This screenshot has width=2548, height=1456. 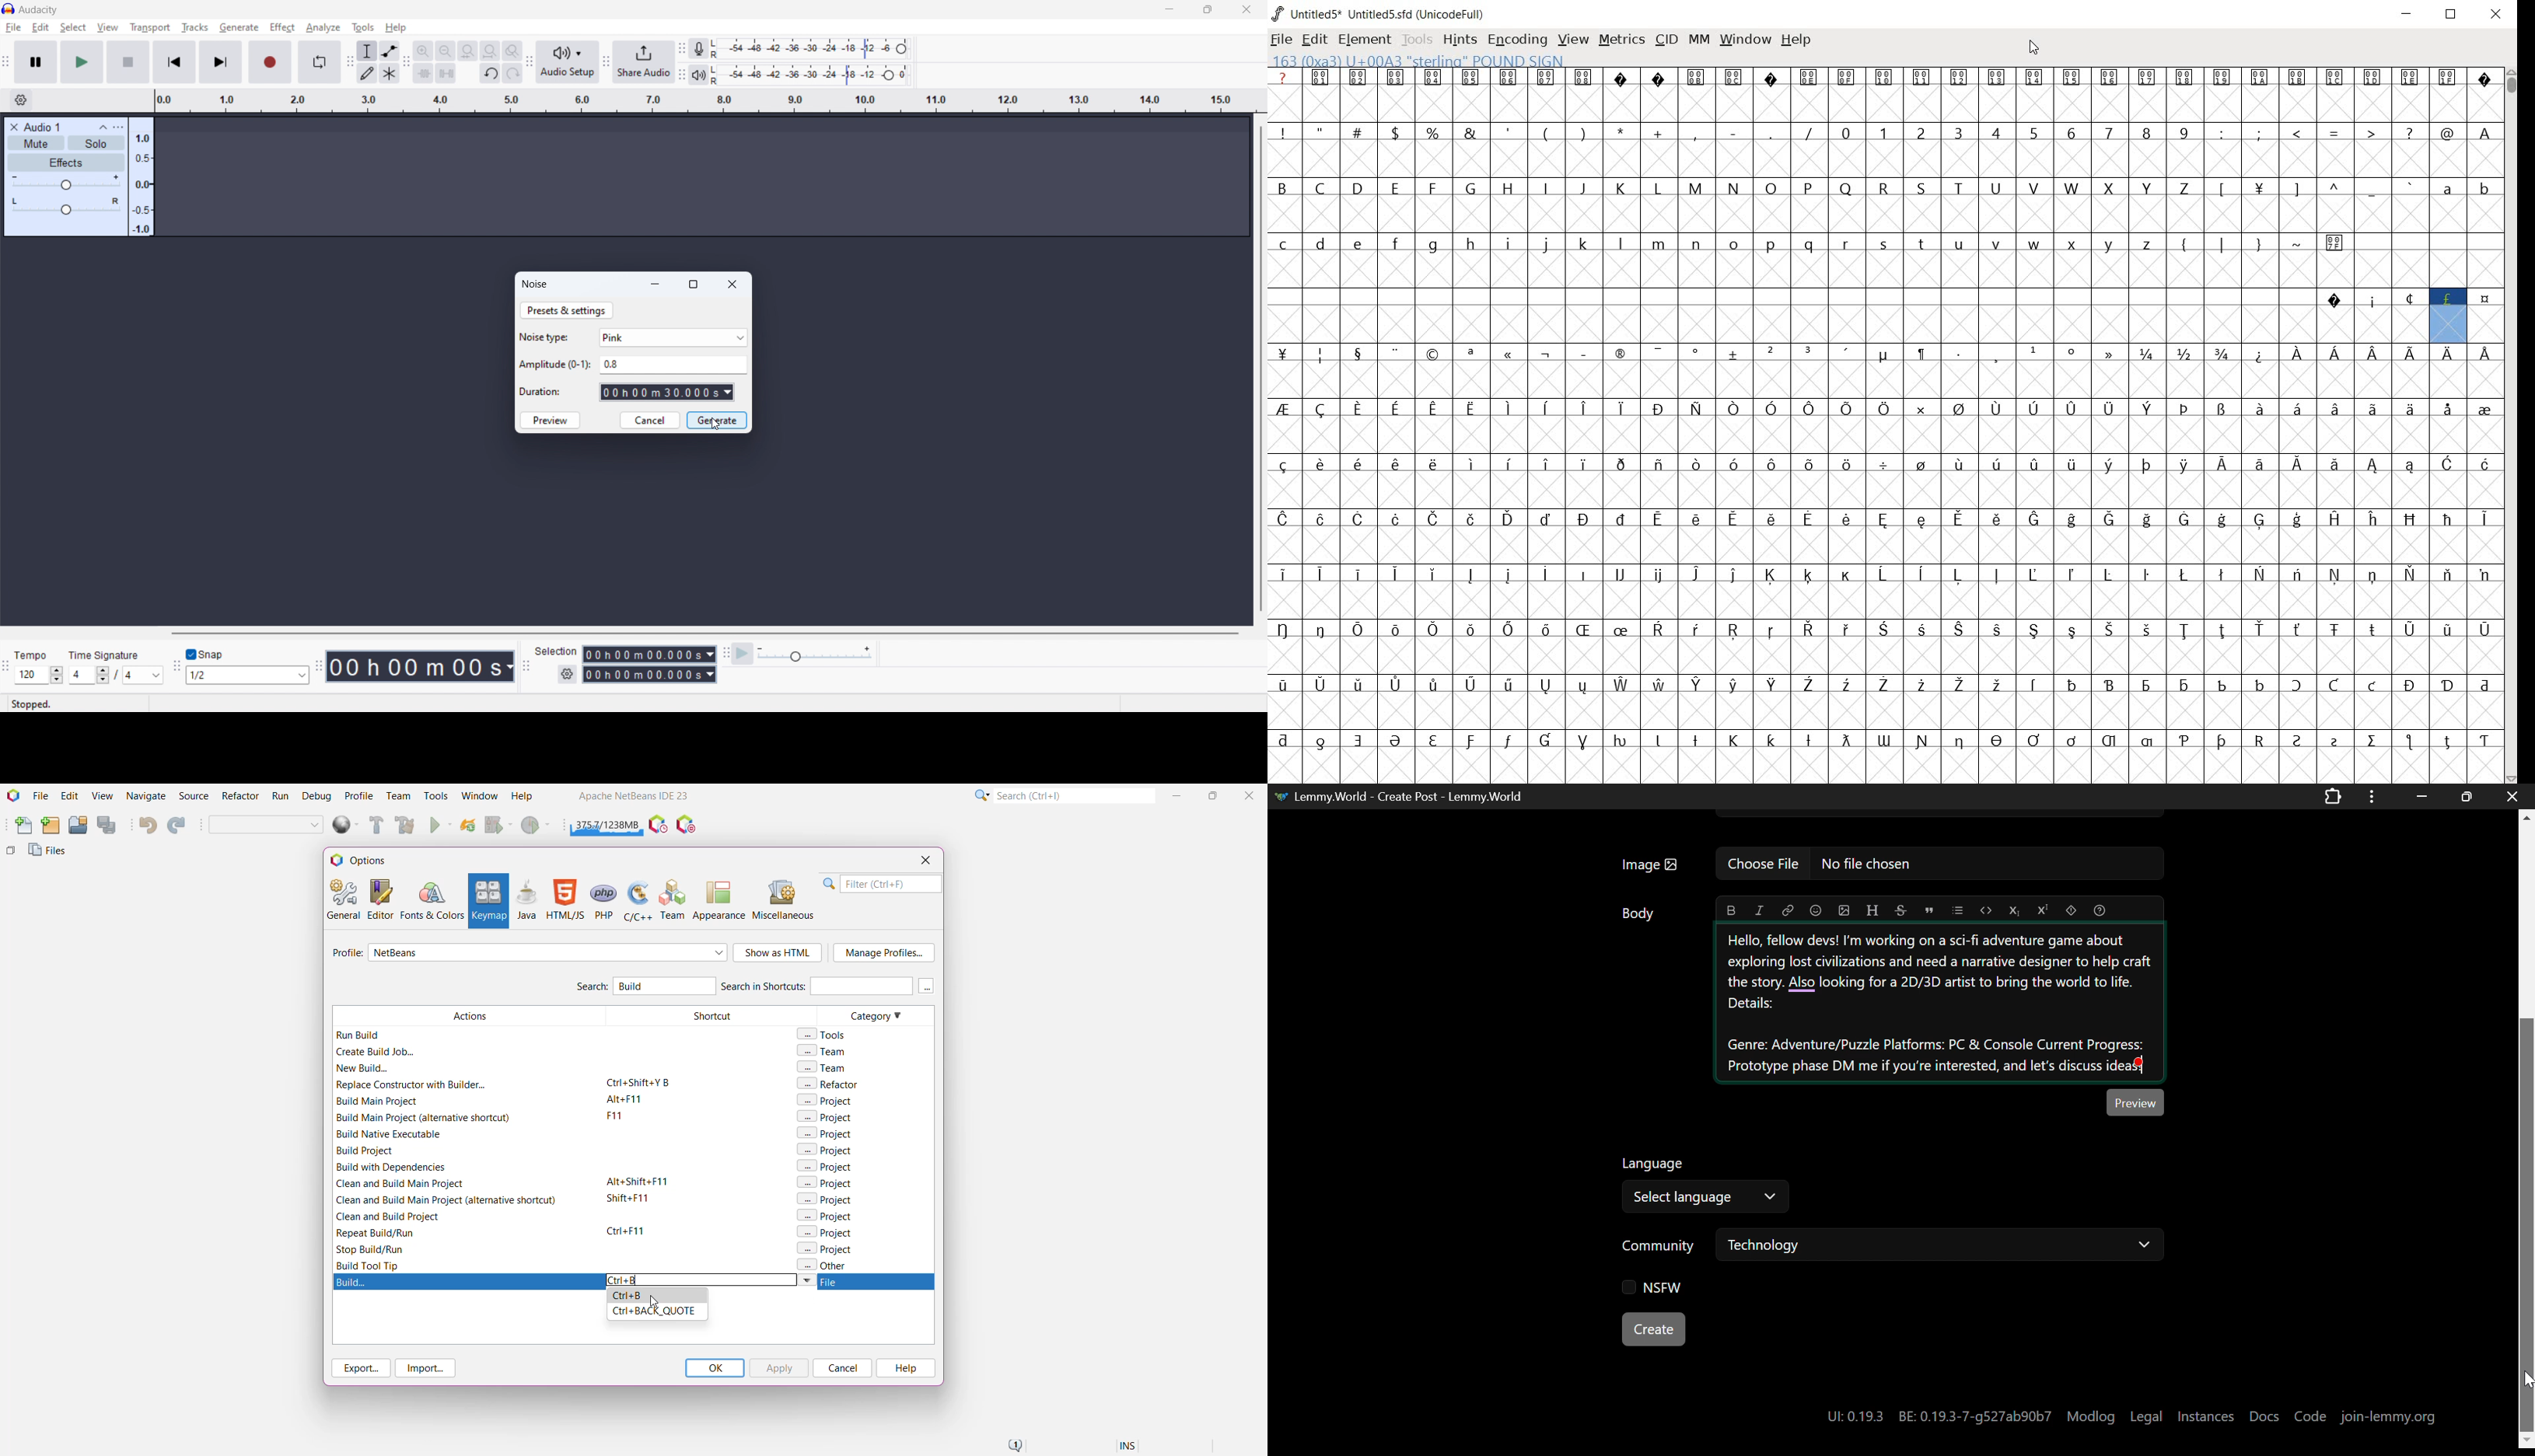 What do you see at coordinates (2527, 1129) in the screenshot?
I see `Vertical Scroll Bar` at bounding box center [2527, 1129].